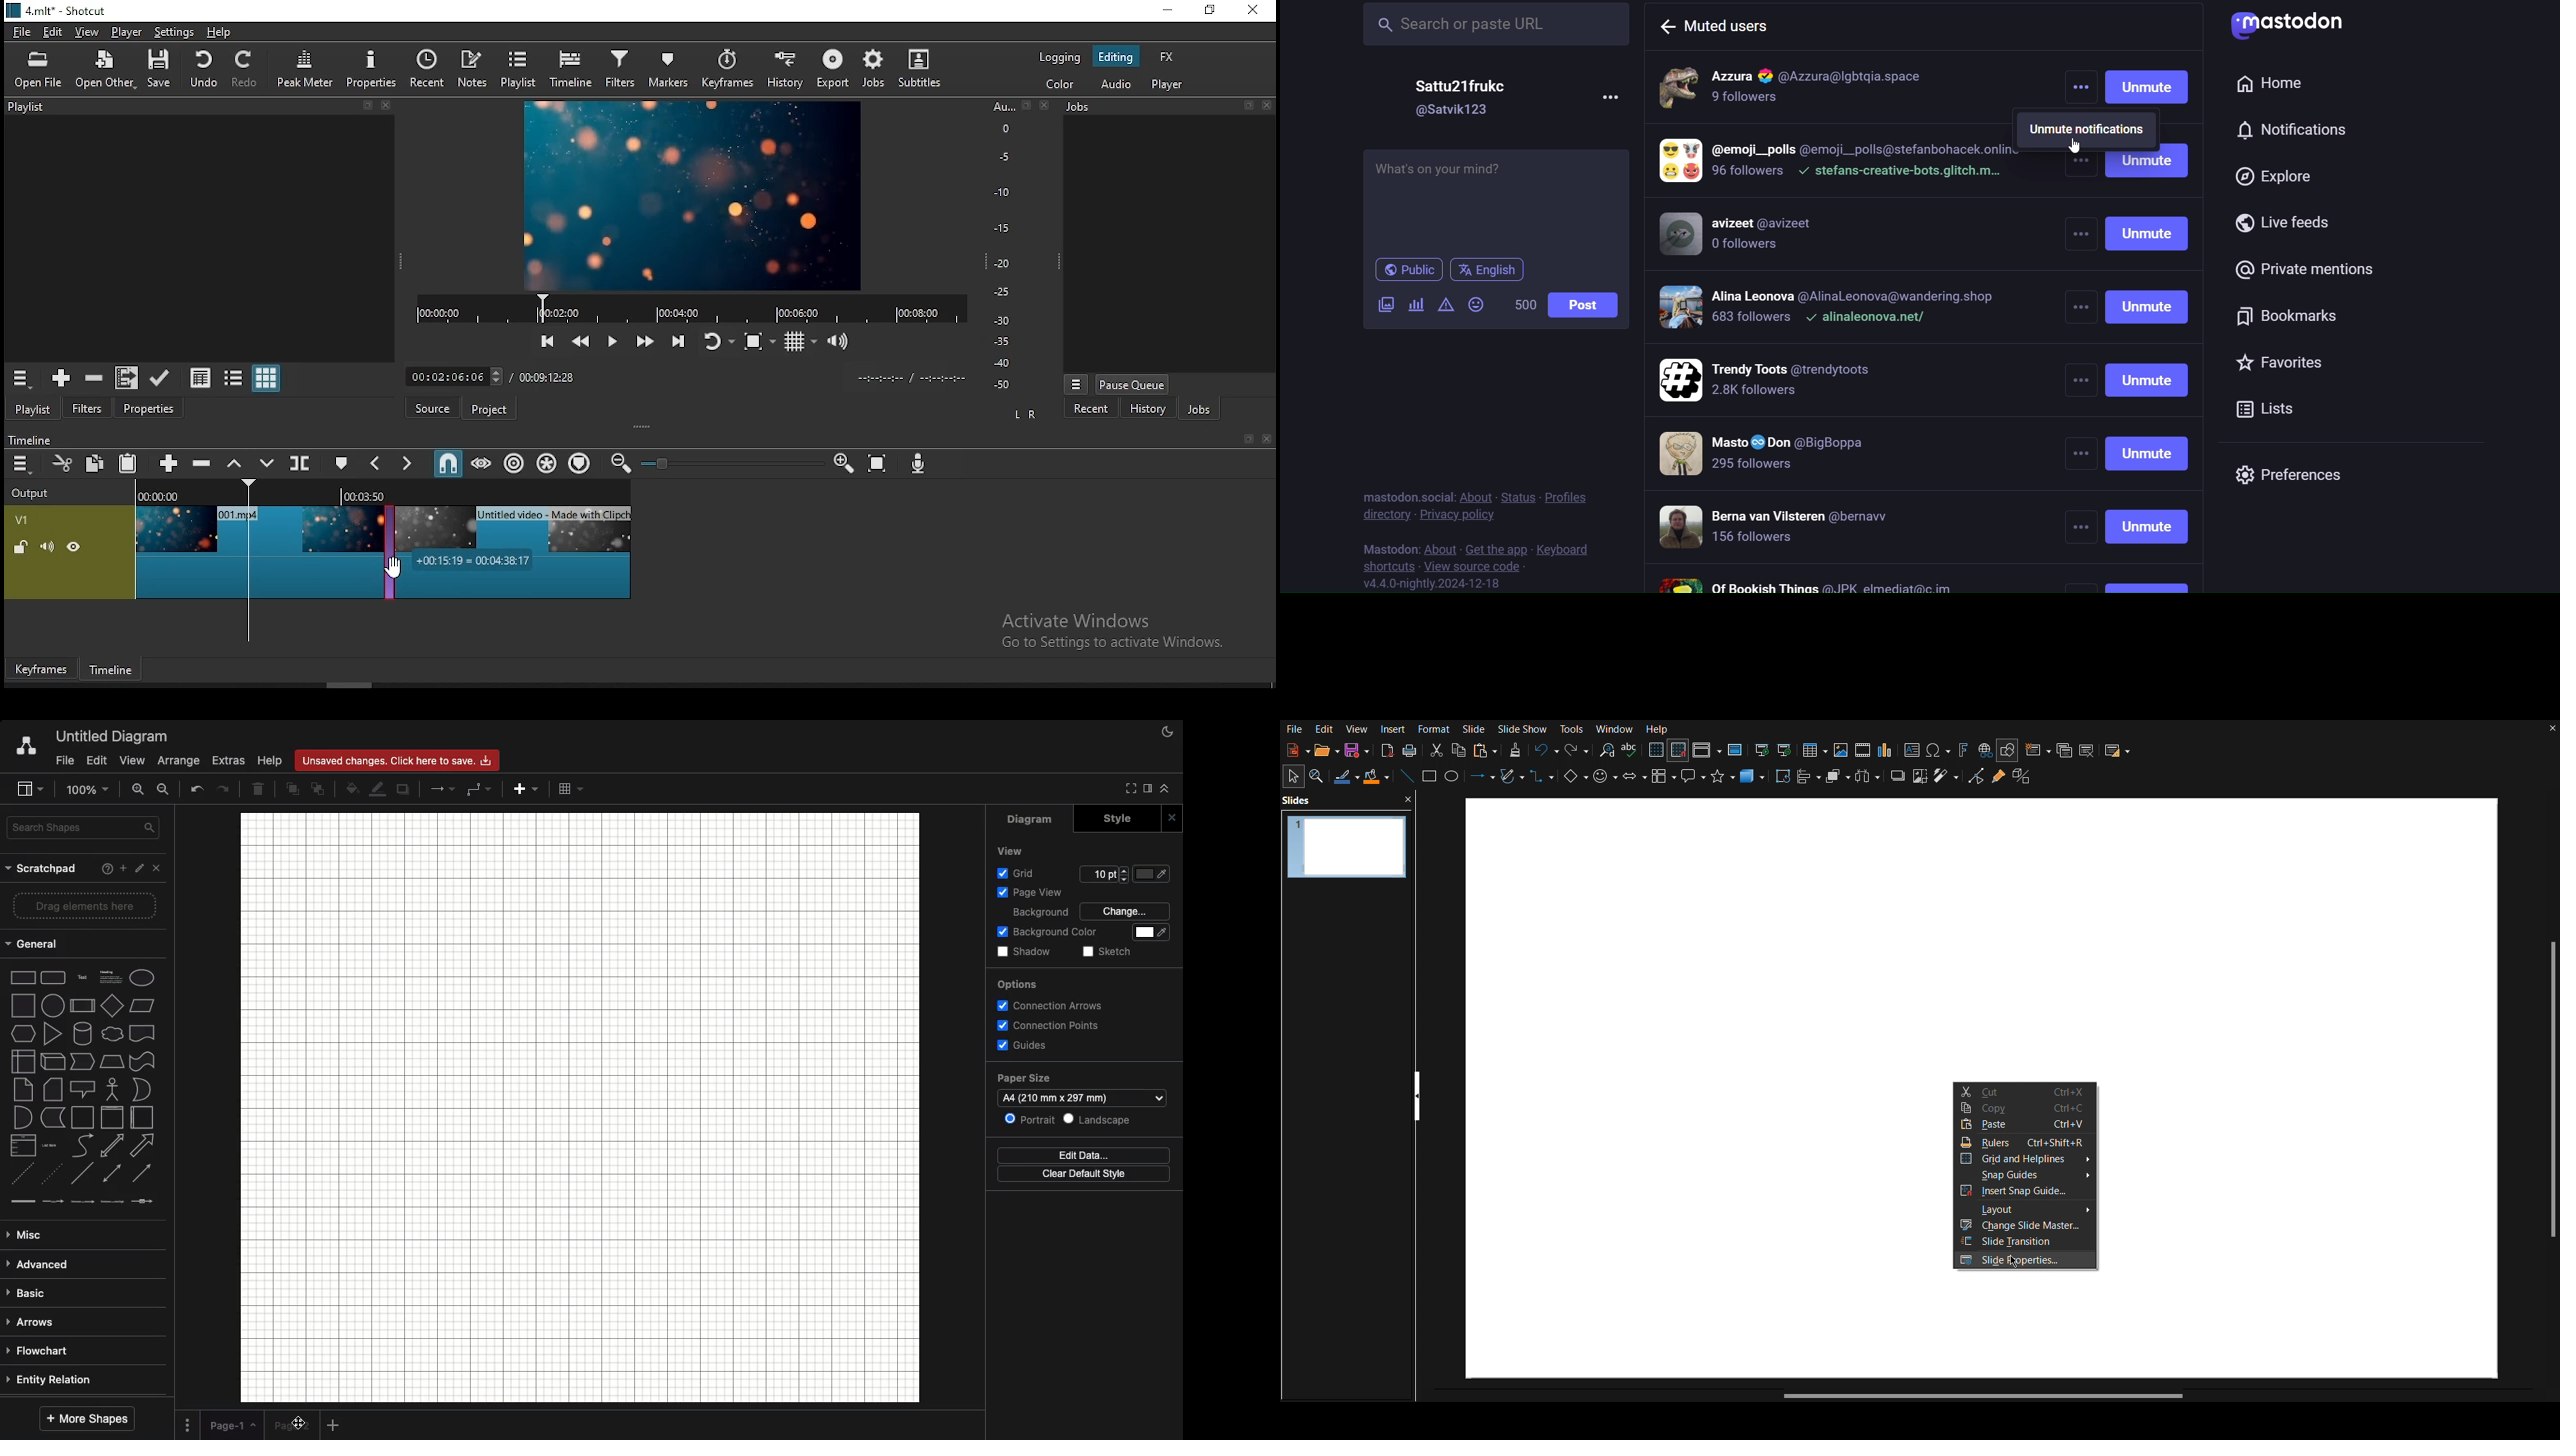 This screenshot has height=1456, width=2576. I want to click on scroll bar, so click(351, 684).